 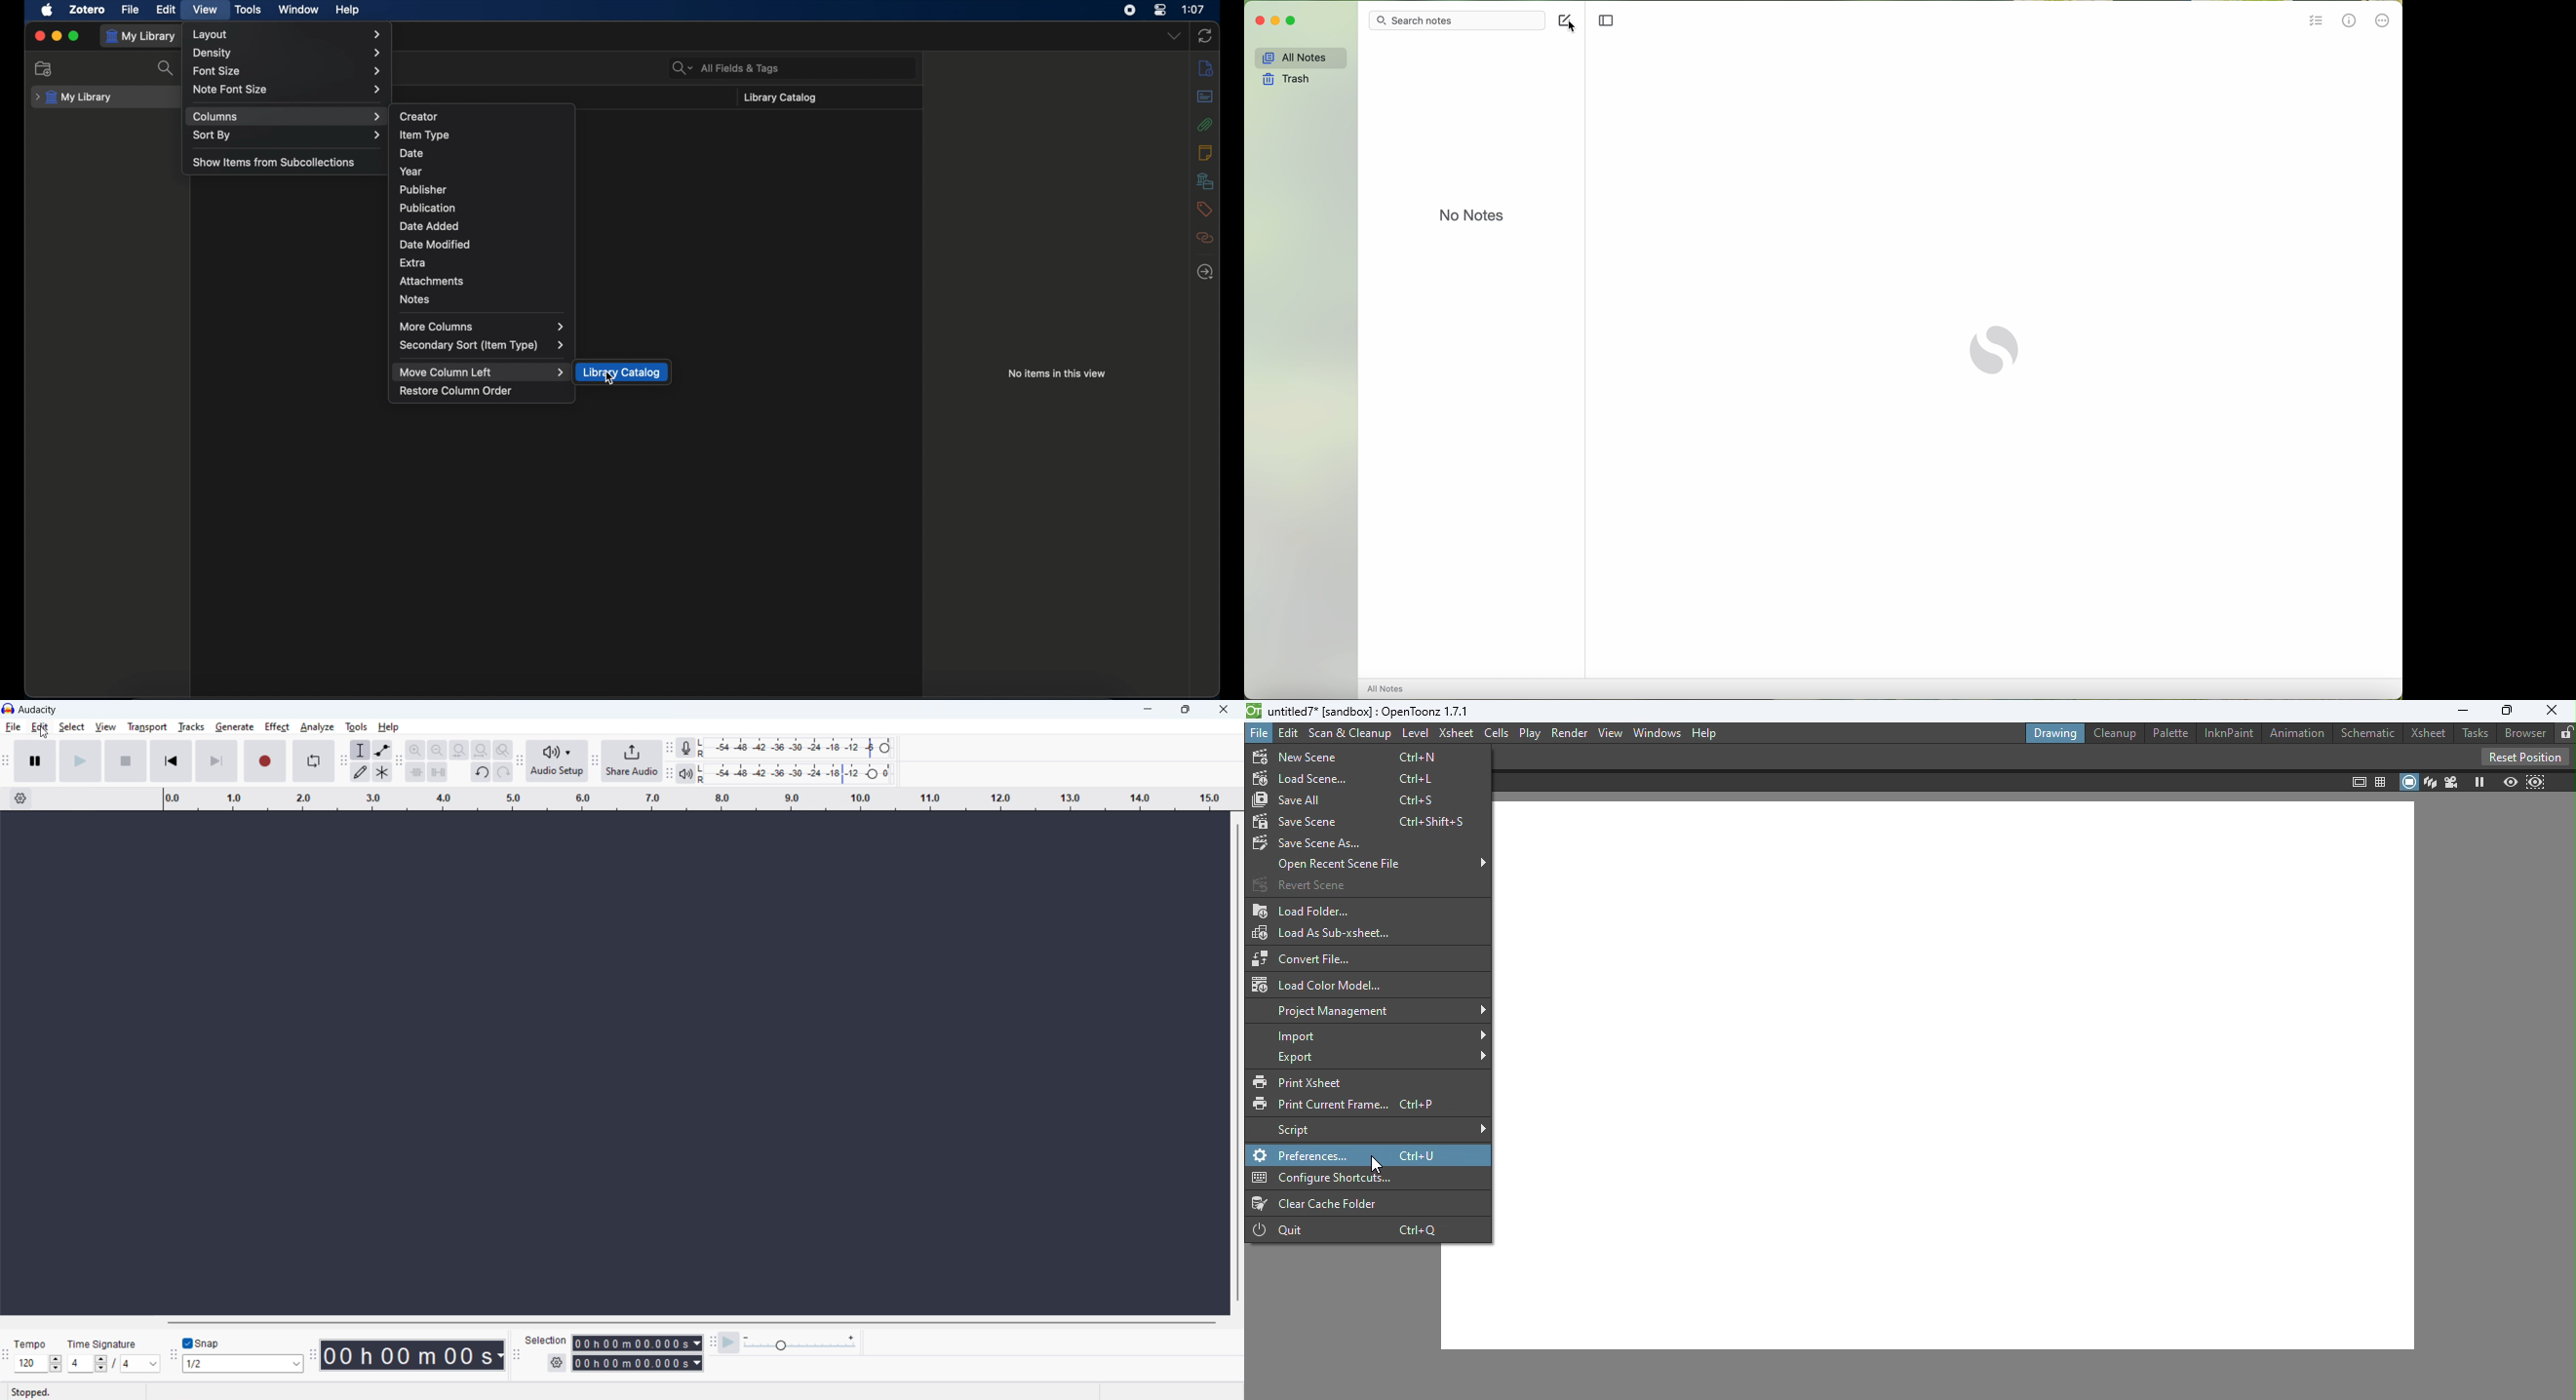 I want to click on InkPaint, so click(x=2230, y=733).